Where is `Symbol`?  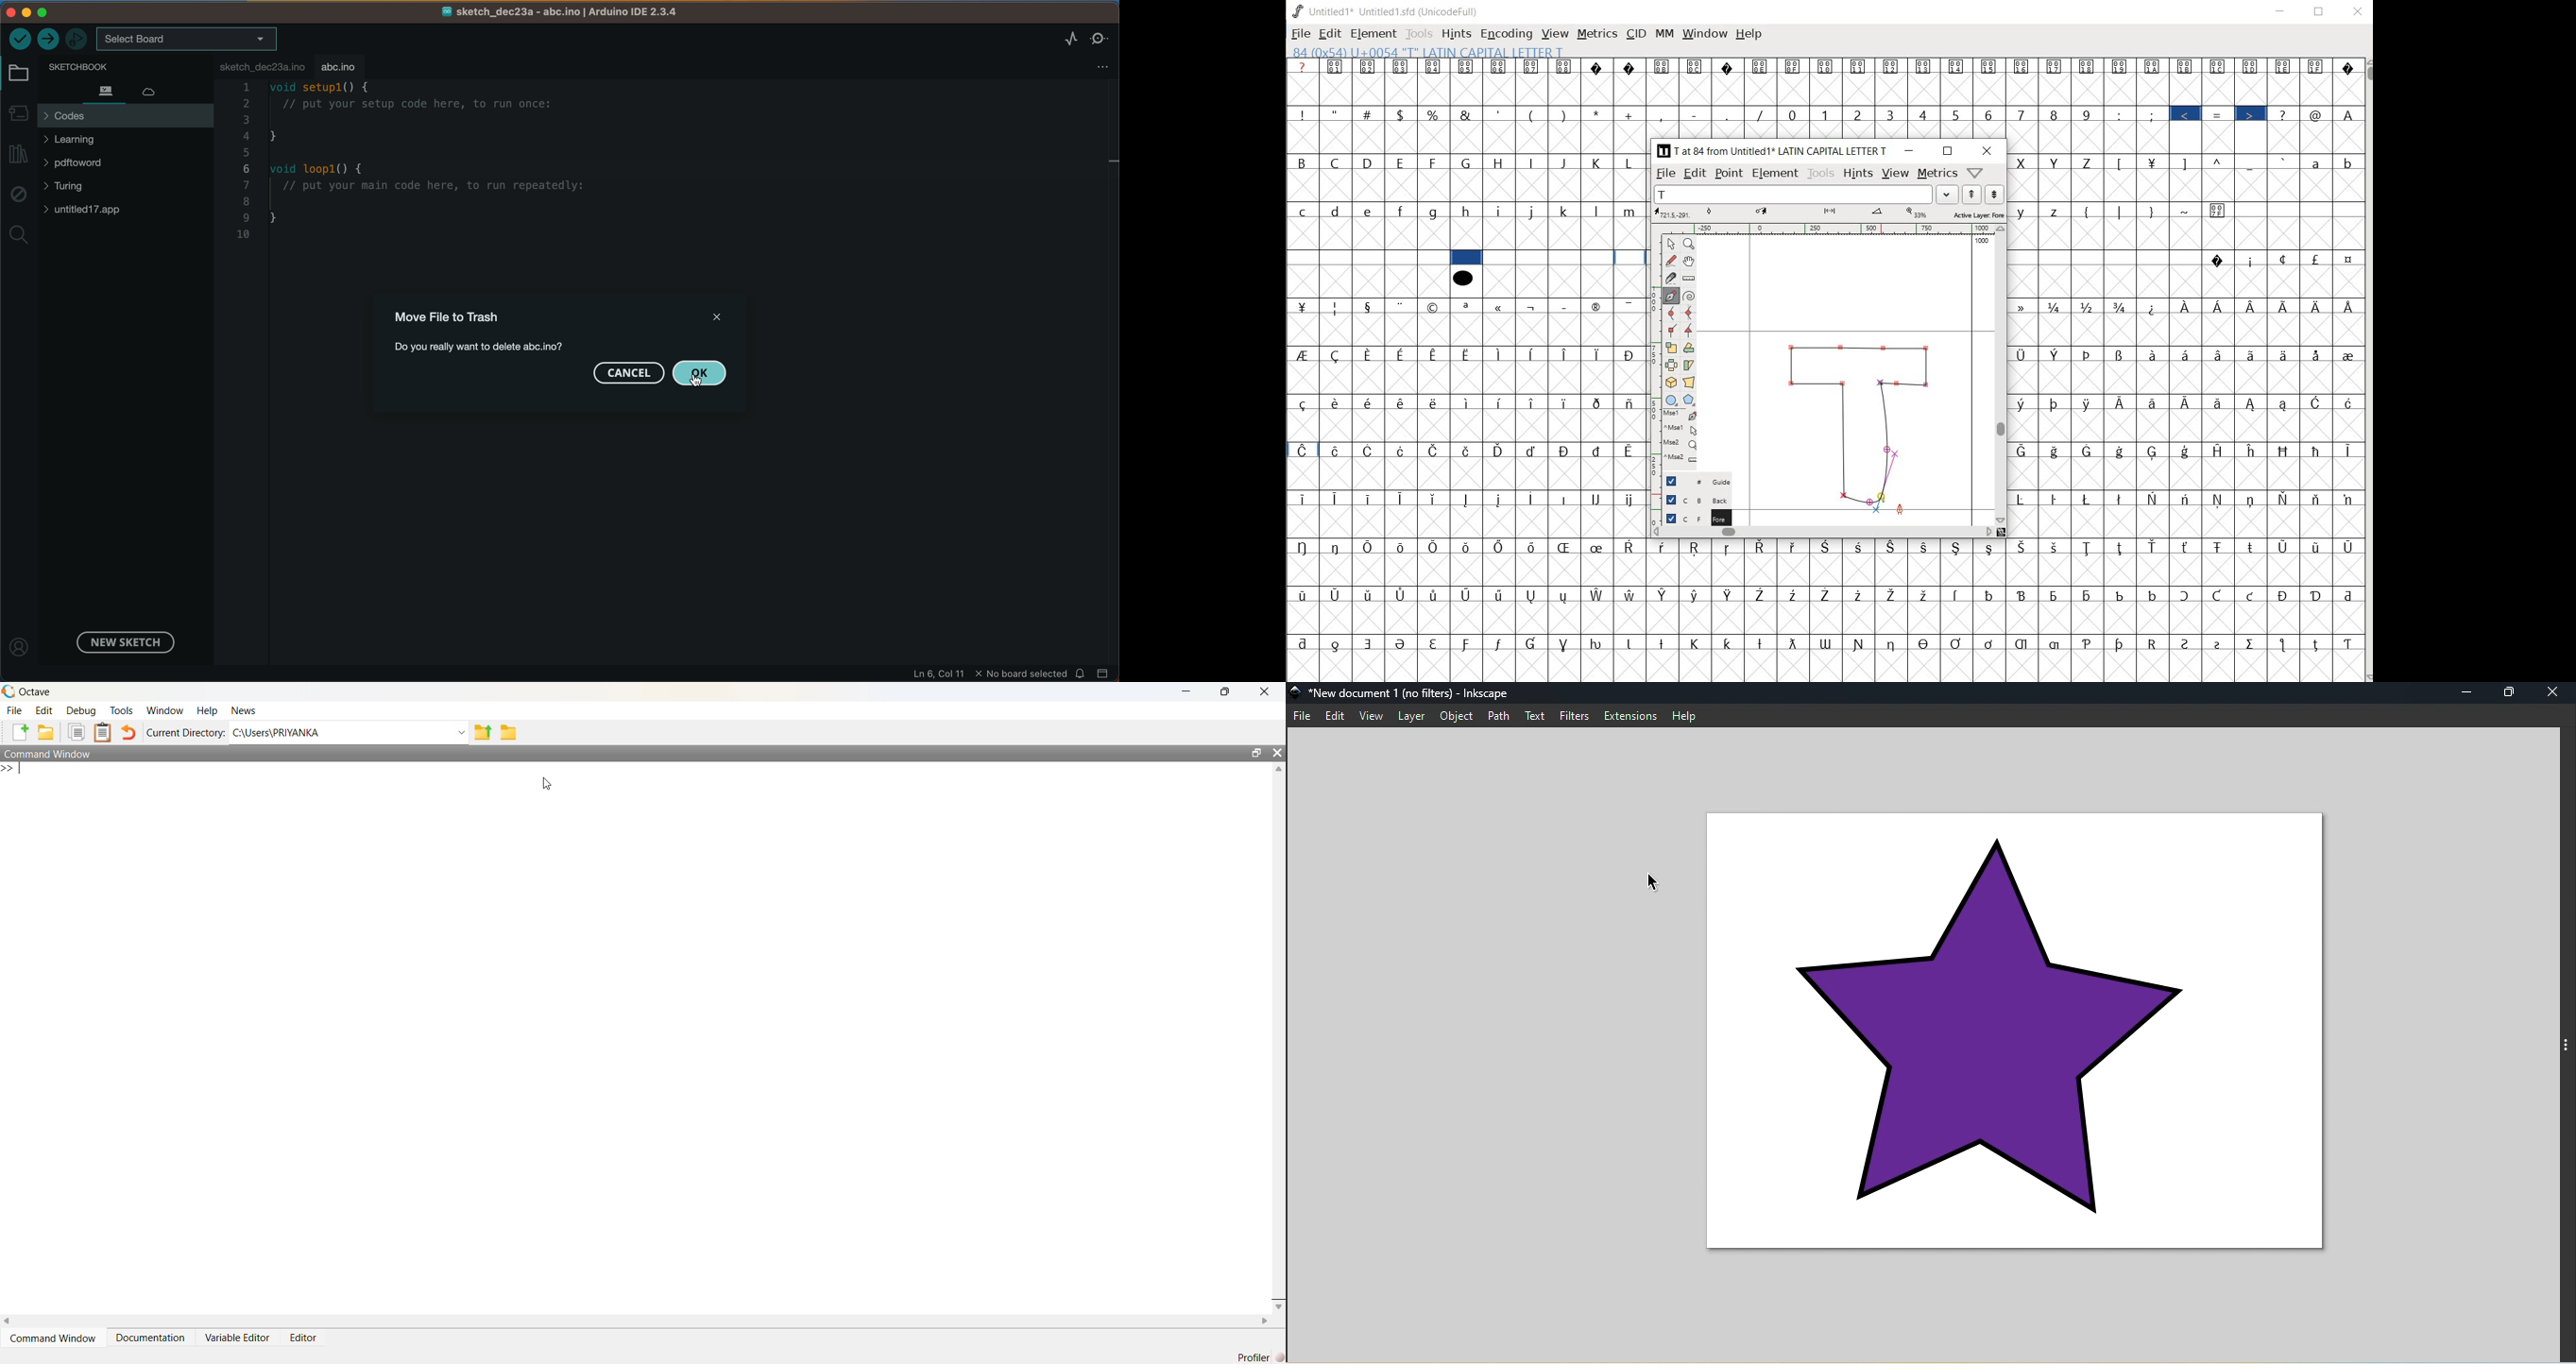 Symbol is located at coordinates (1958, 546).